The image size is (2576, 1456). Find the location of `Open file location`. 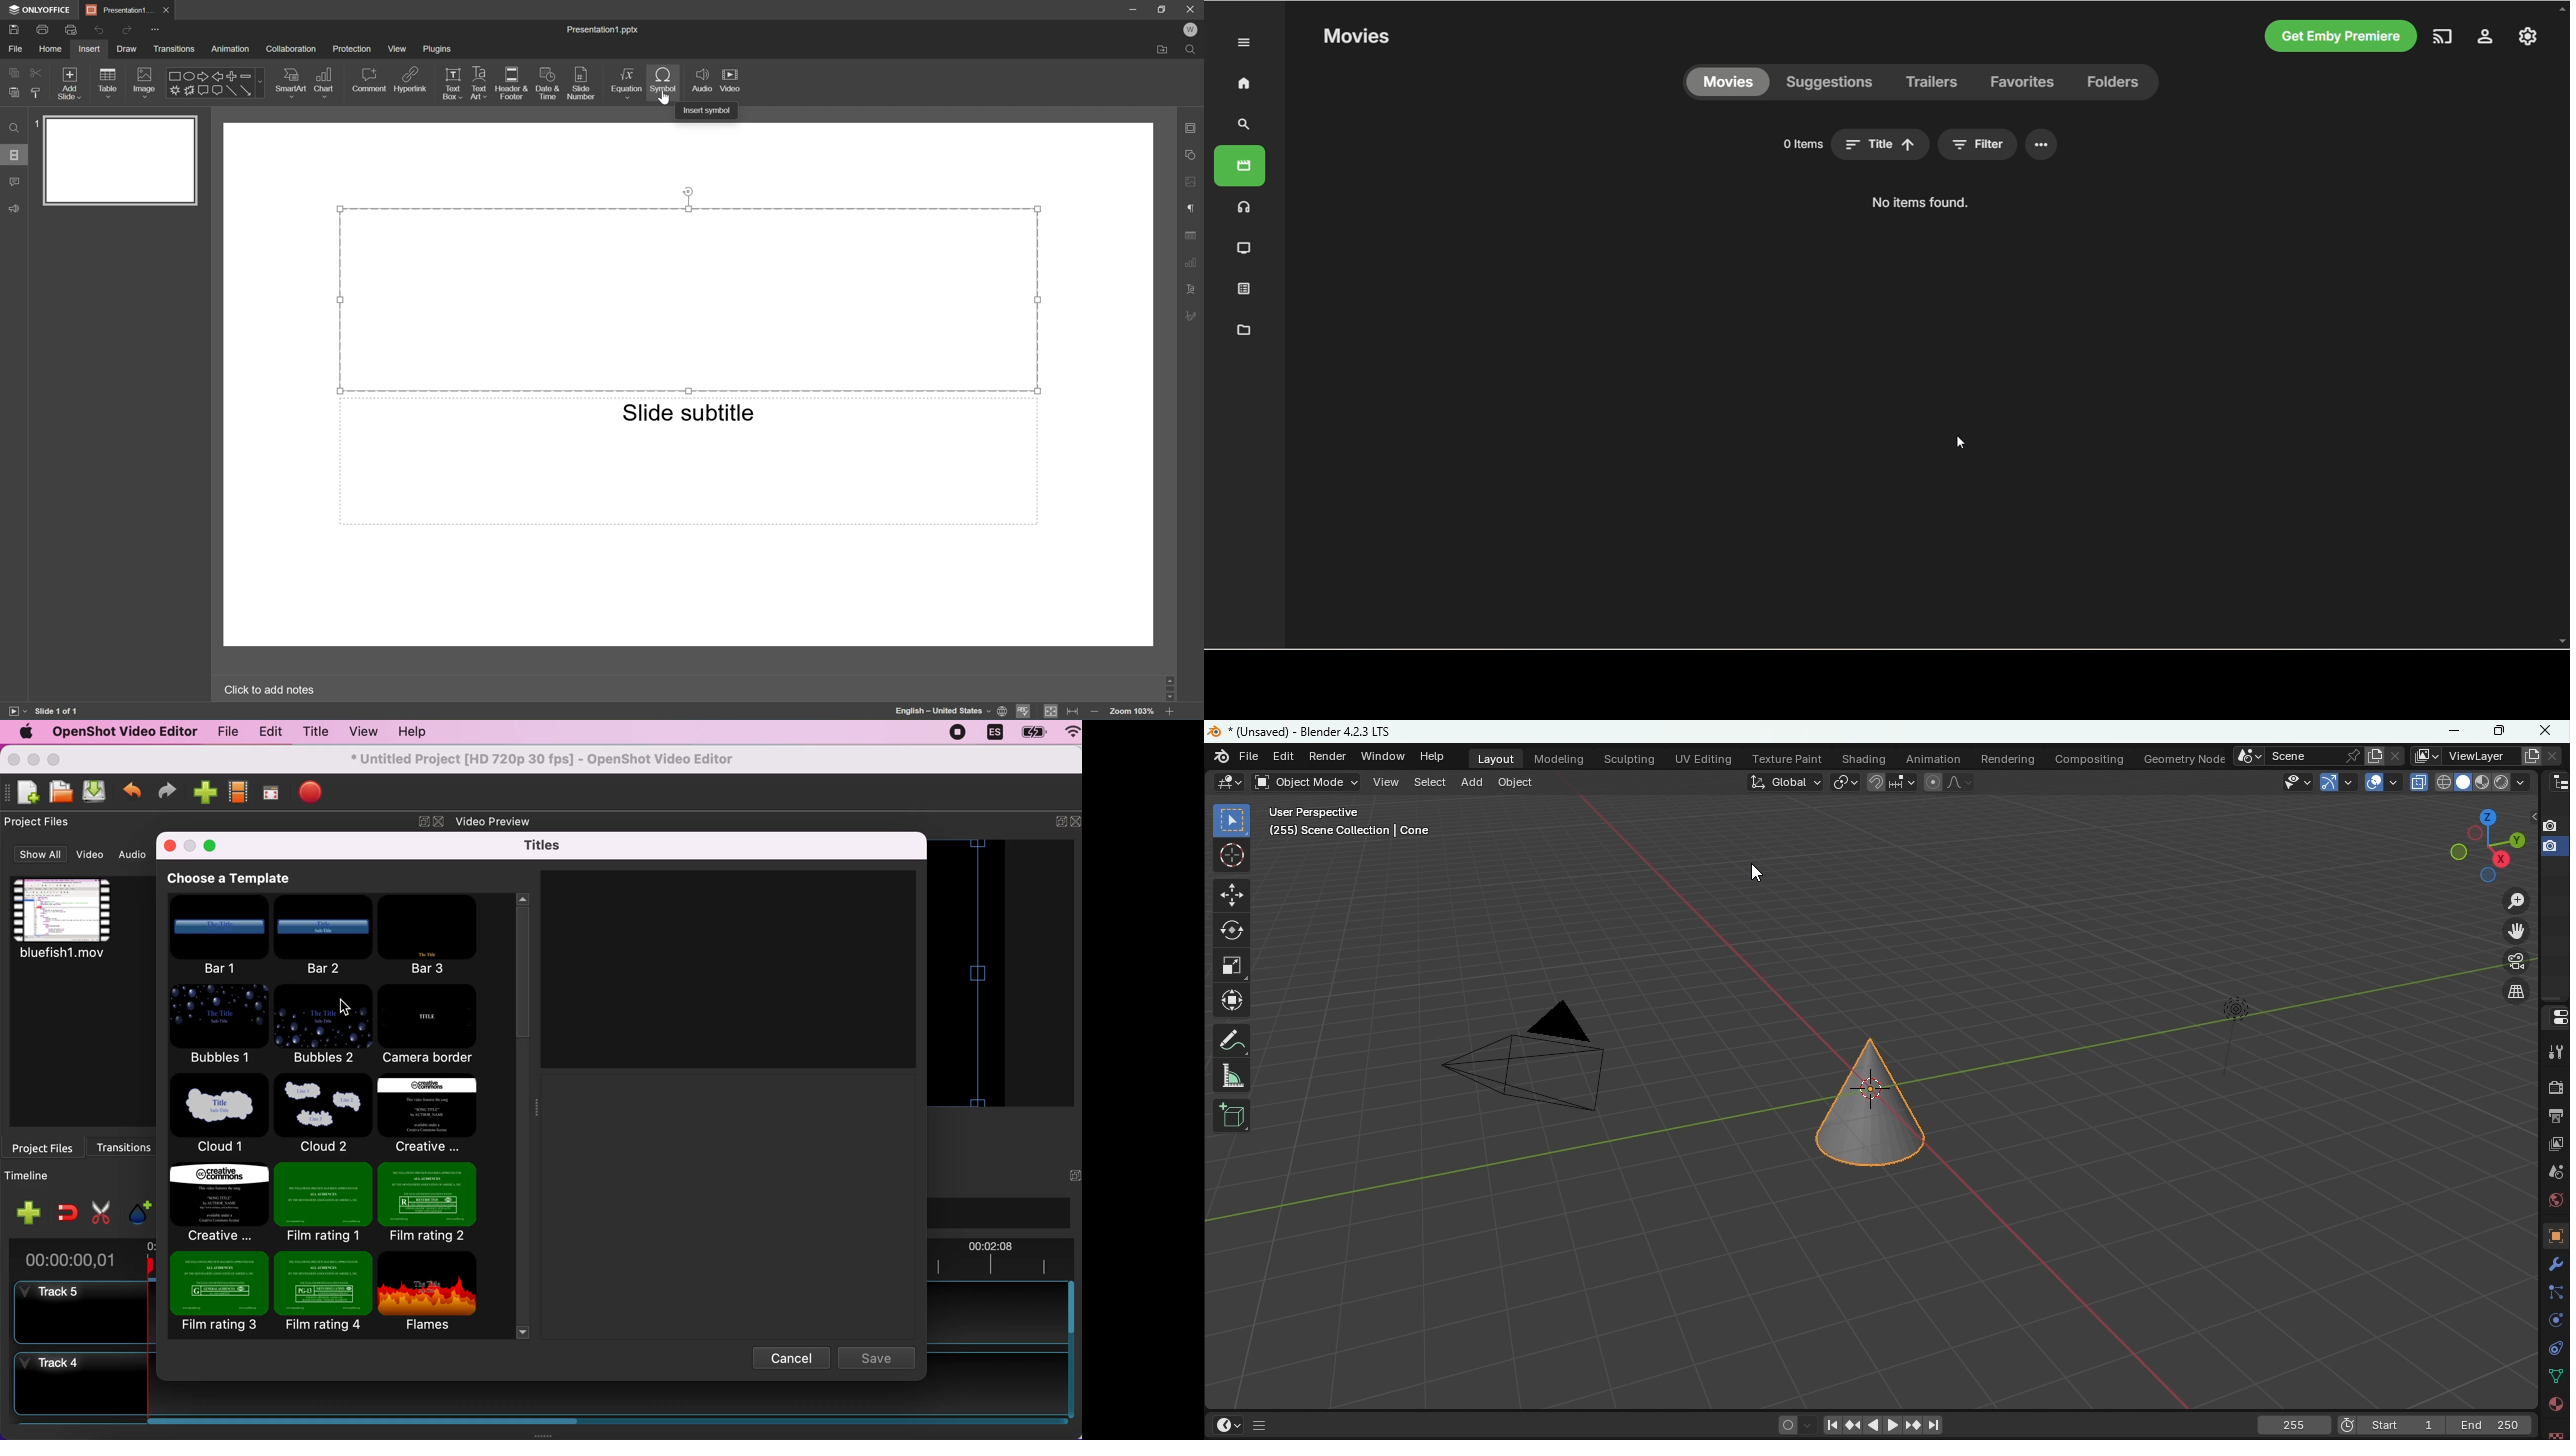

Open file location is located at coordinates (1164, 49).